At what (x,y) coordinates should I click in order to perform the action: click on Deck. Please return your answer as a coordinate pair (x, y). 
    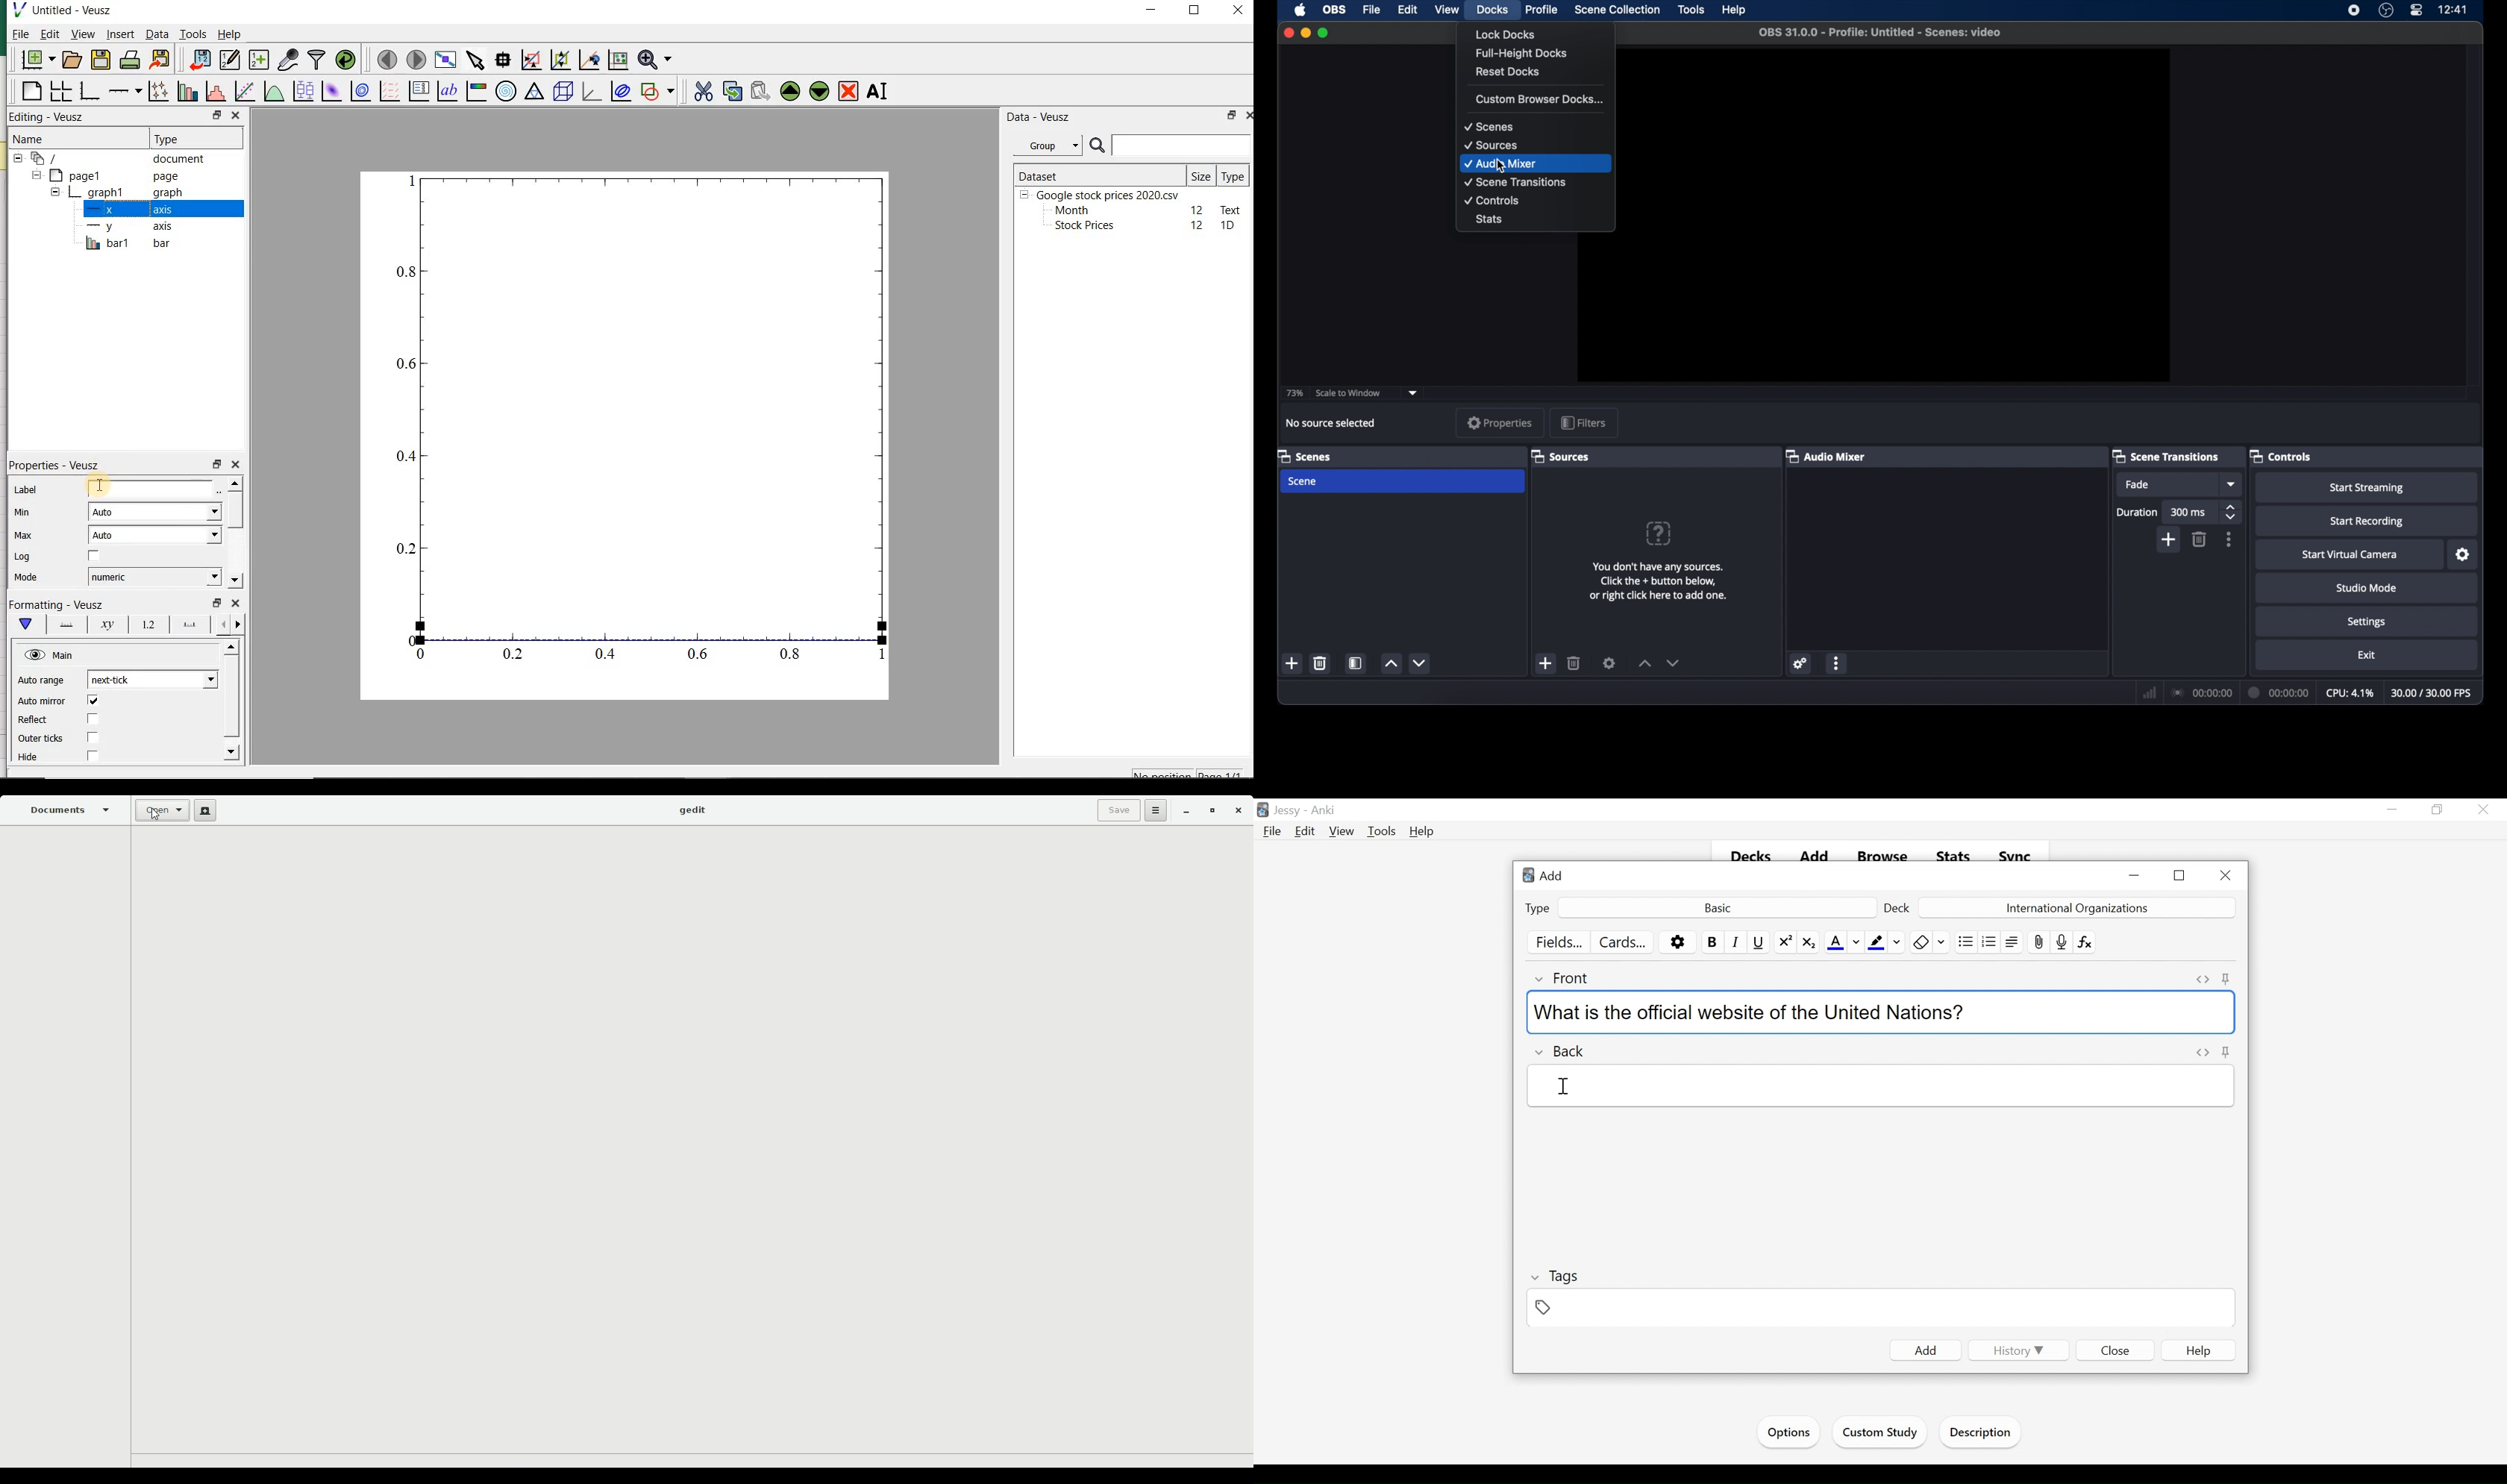
    Looking at the image, I should click on (1897, 908).